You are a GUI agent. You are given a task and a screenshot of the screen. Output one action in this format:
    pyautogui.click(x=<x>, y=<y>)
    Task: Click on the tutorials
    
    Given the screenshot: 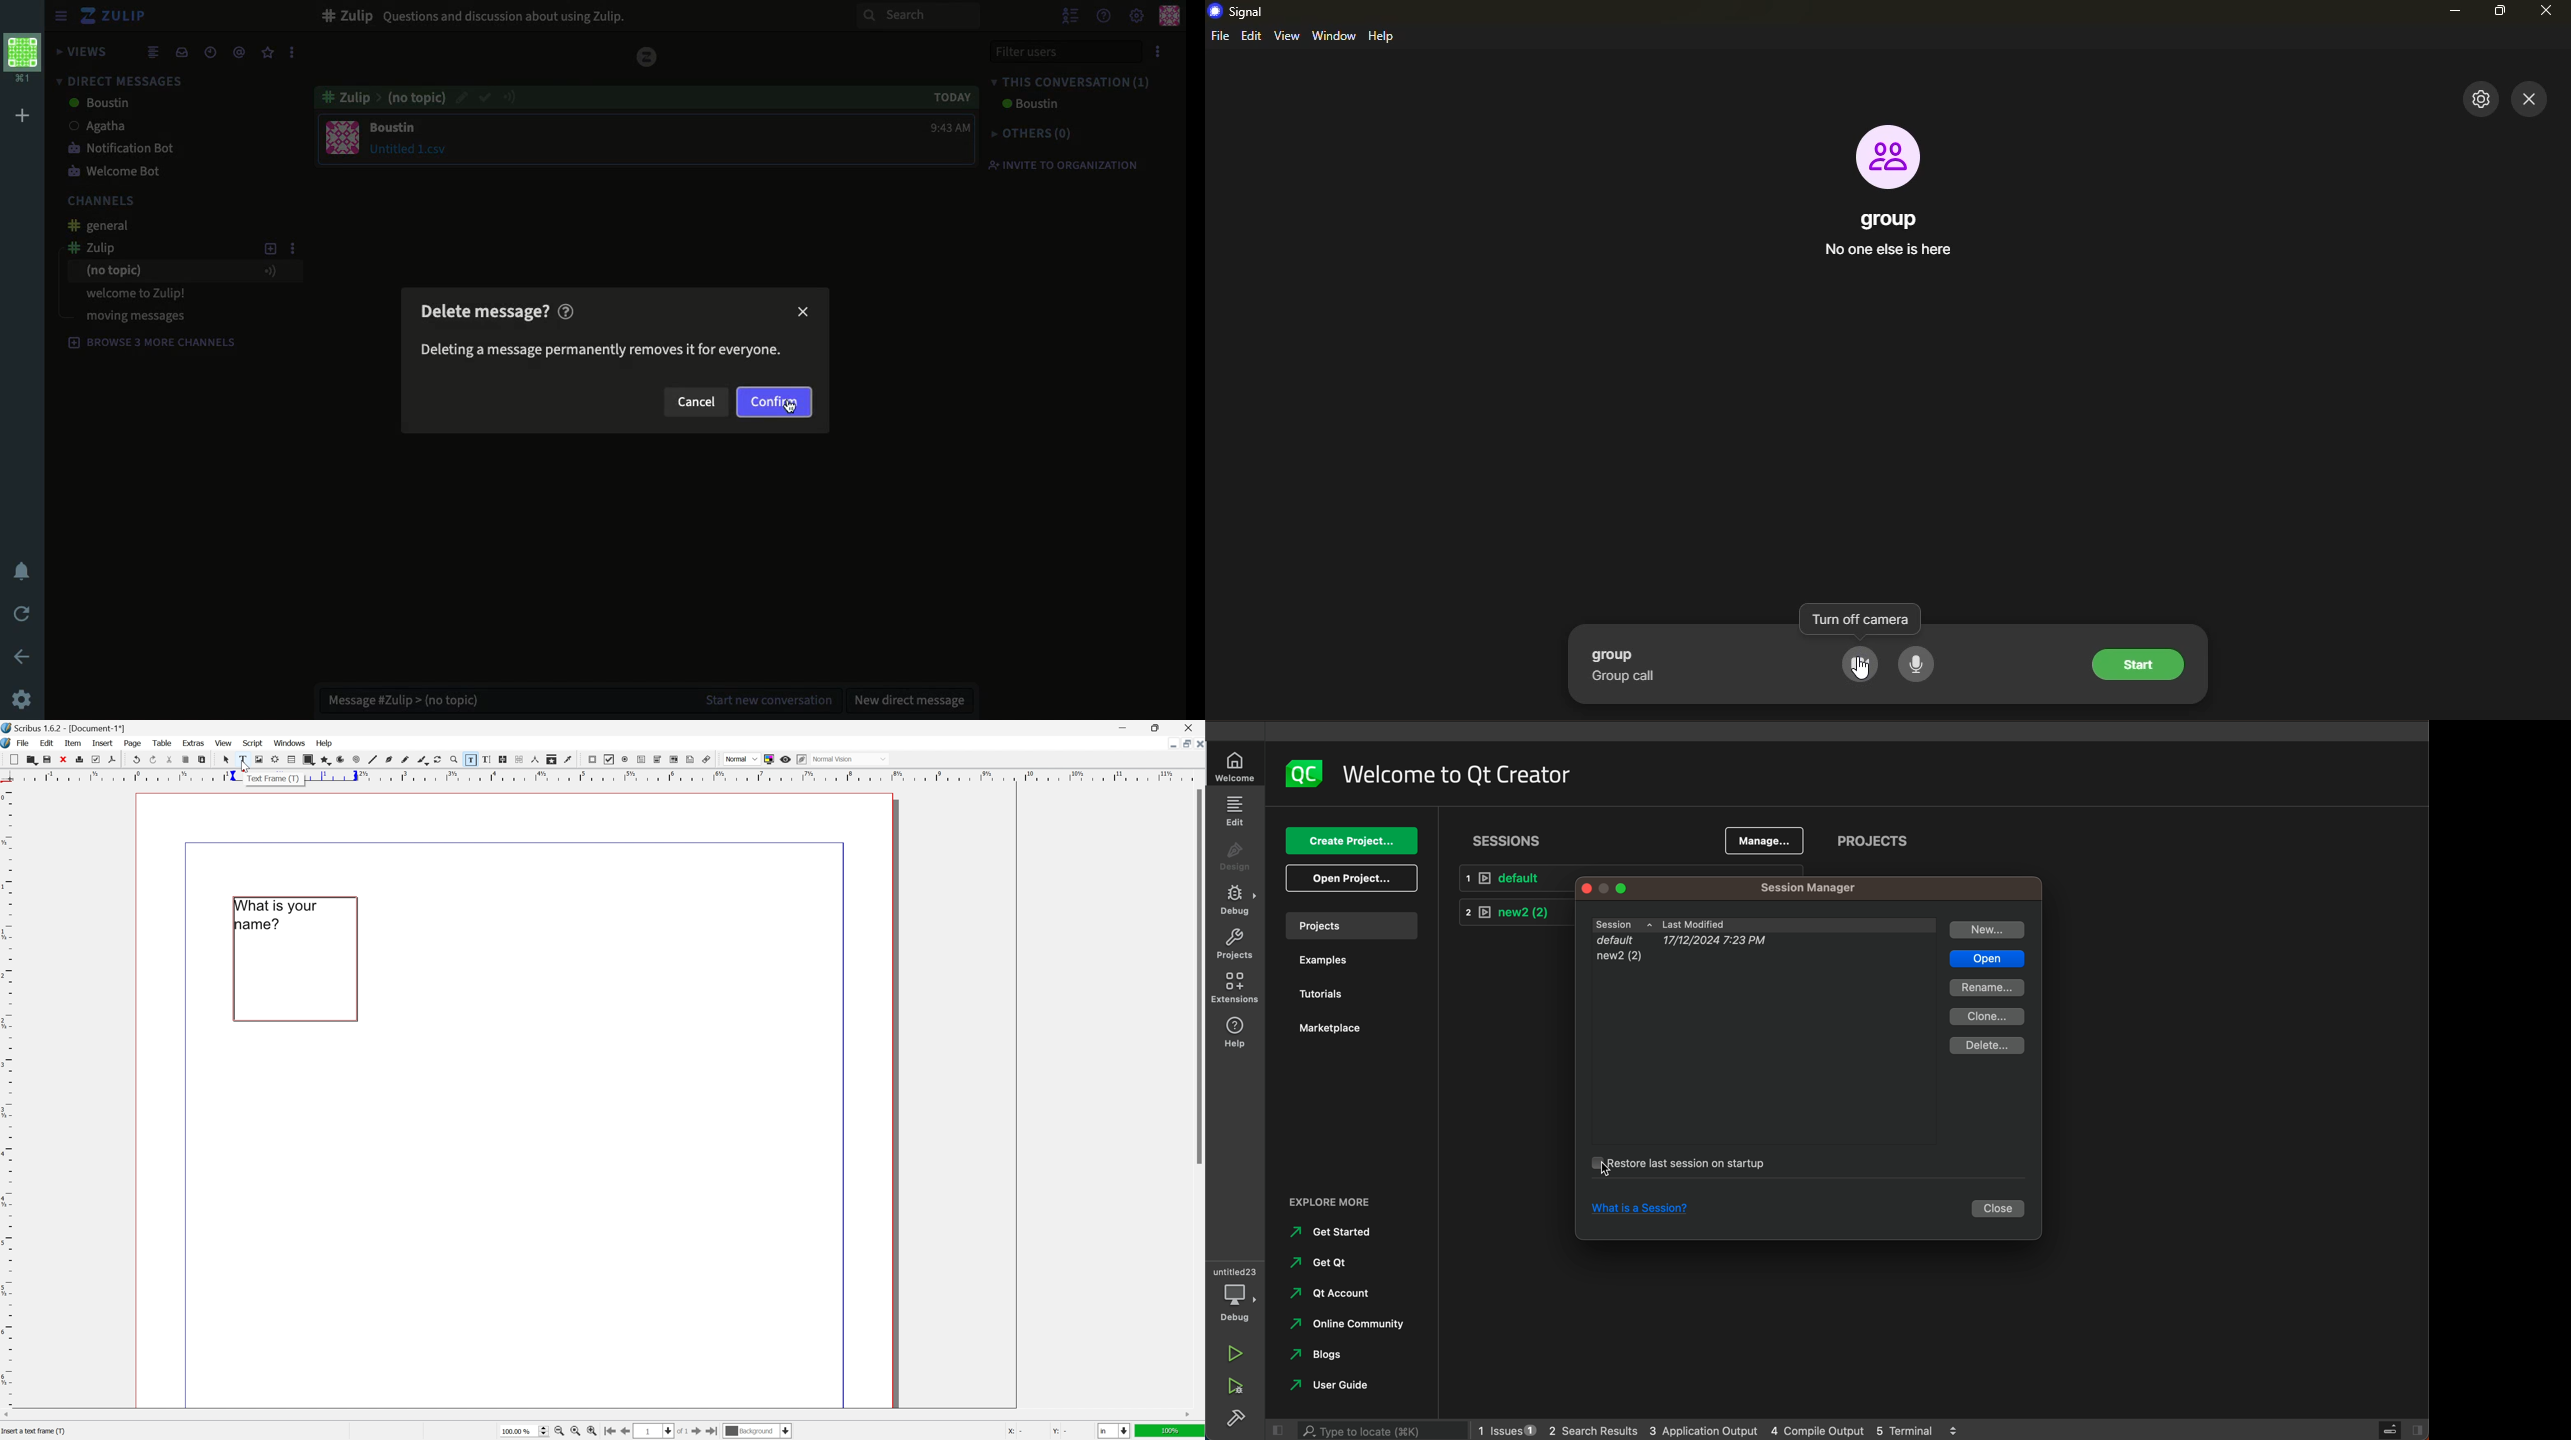 What is the action you would take?
    pyautogui.click(x=1322, y=996)
    